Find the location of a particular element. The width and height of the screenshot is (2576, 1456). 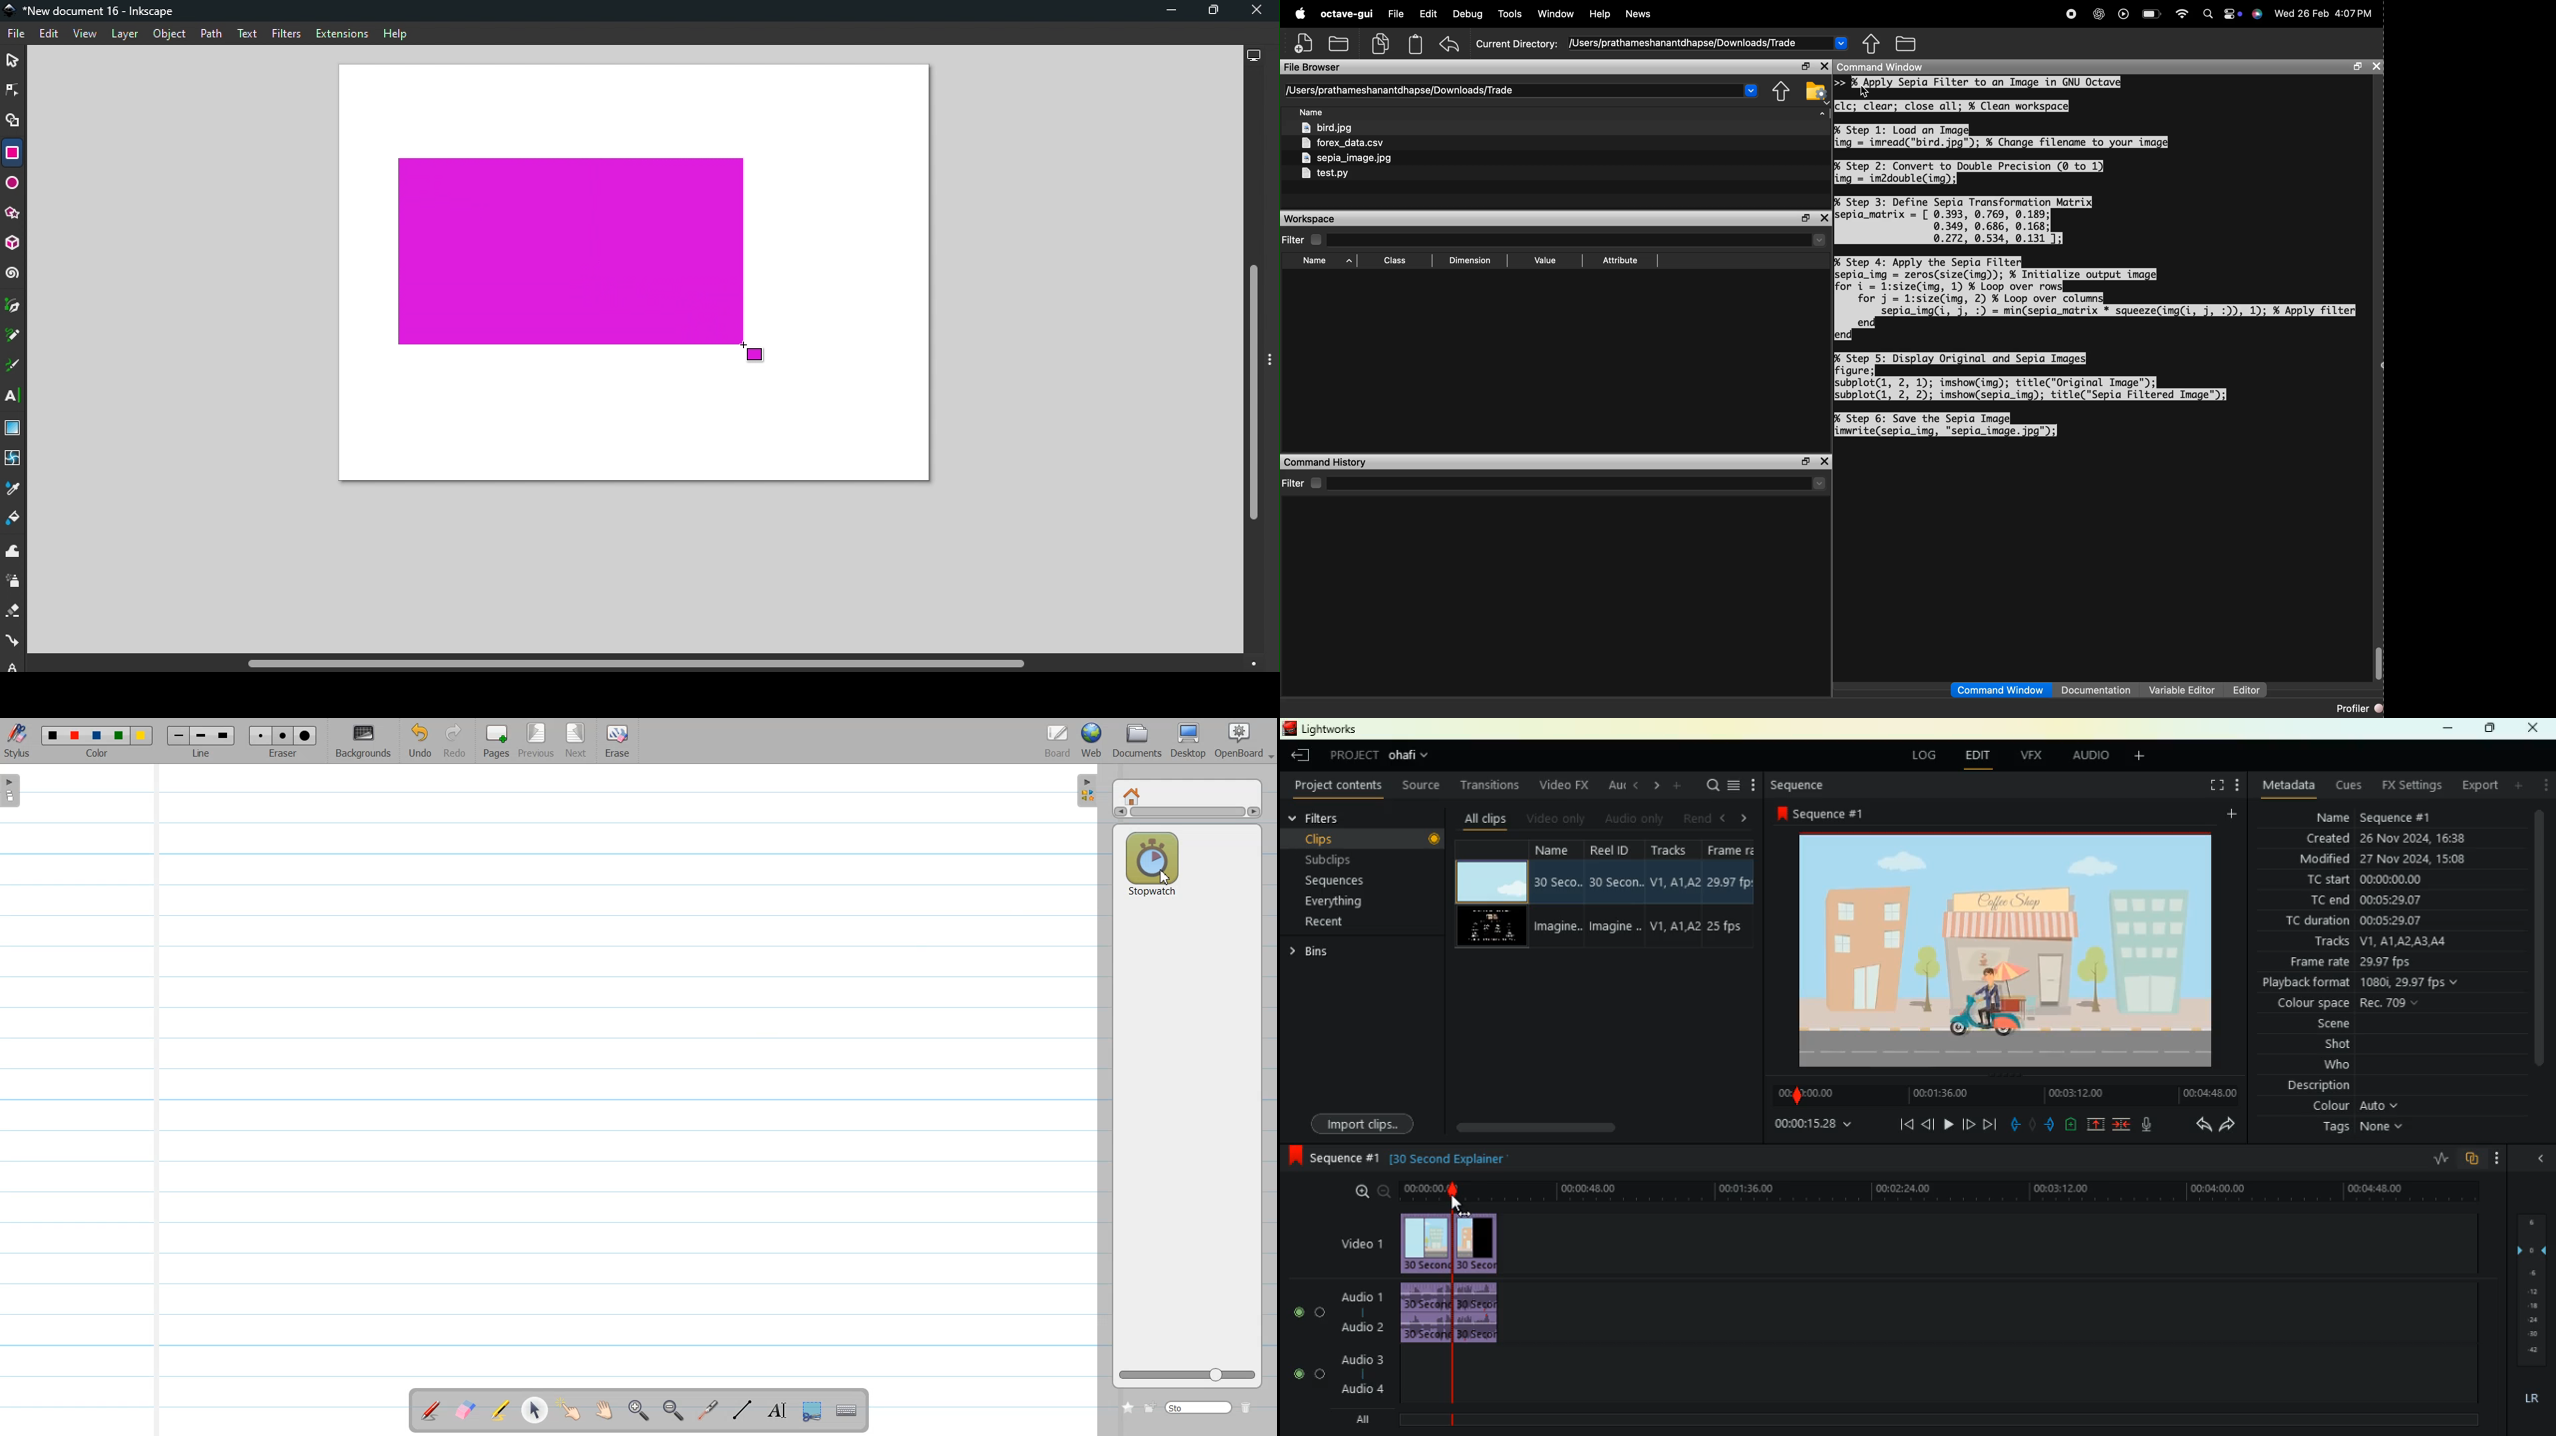

Draw Line is located at coordinates (744, 1410).